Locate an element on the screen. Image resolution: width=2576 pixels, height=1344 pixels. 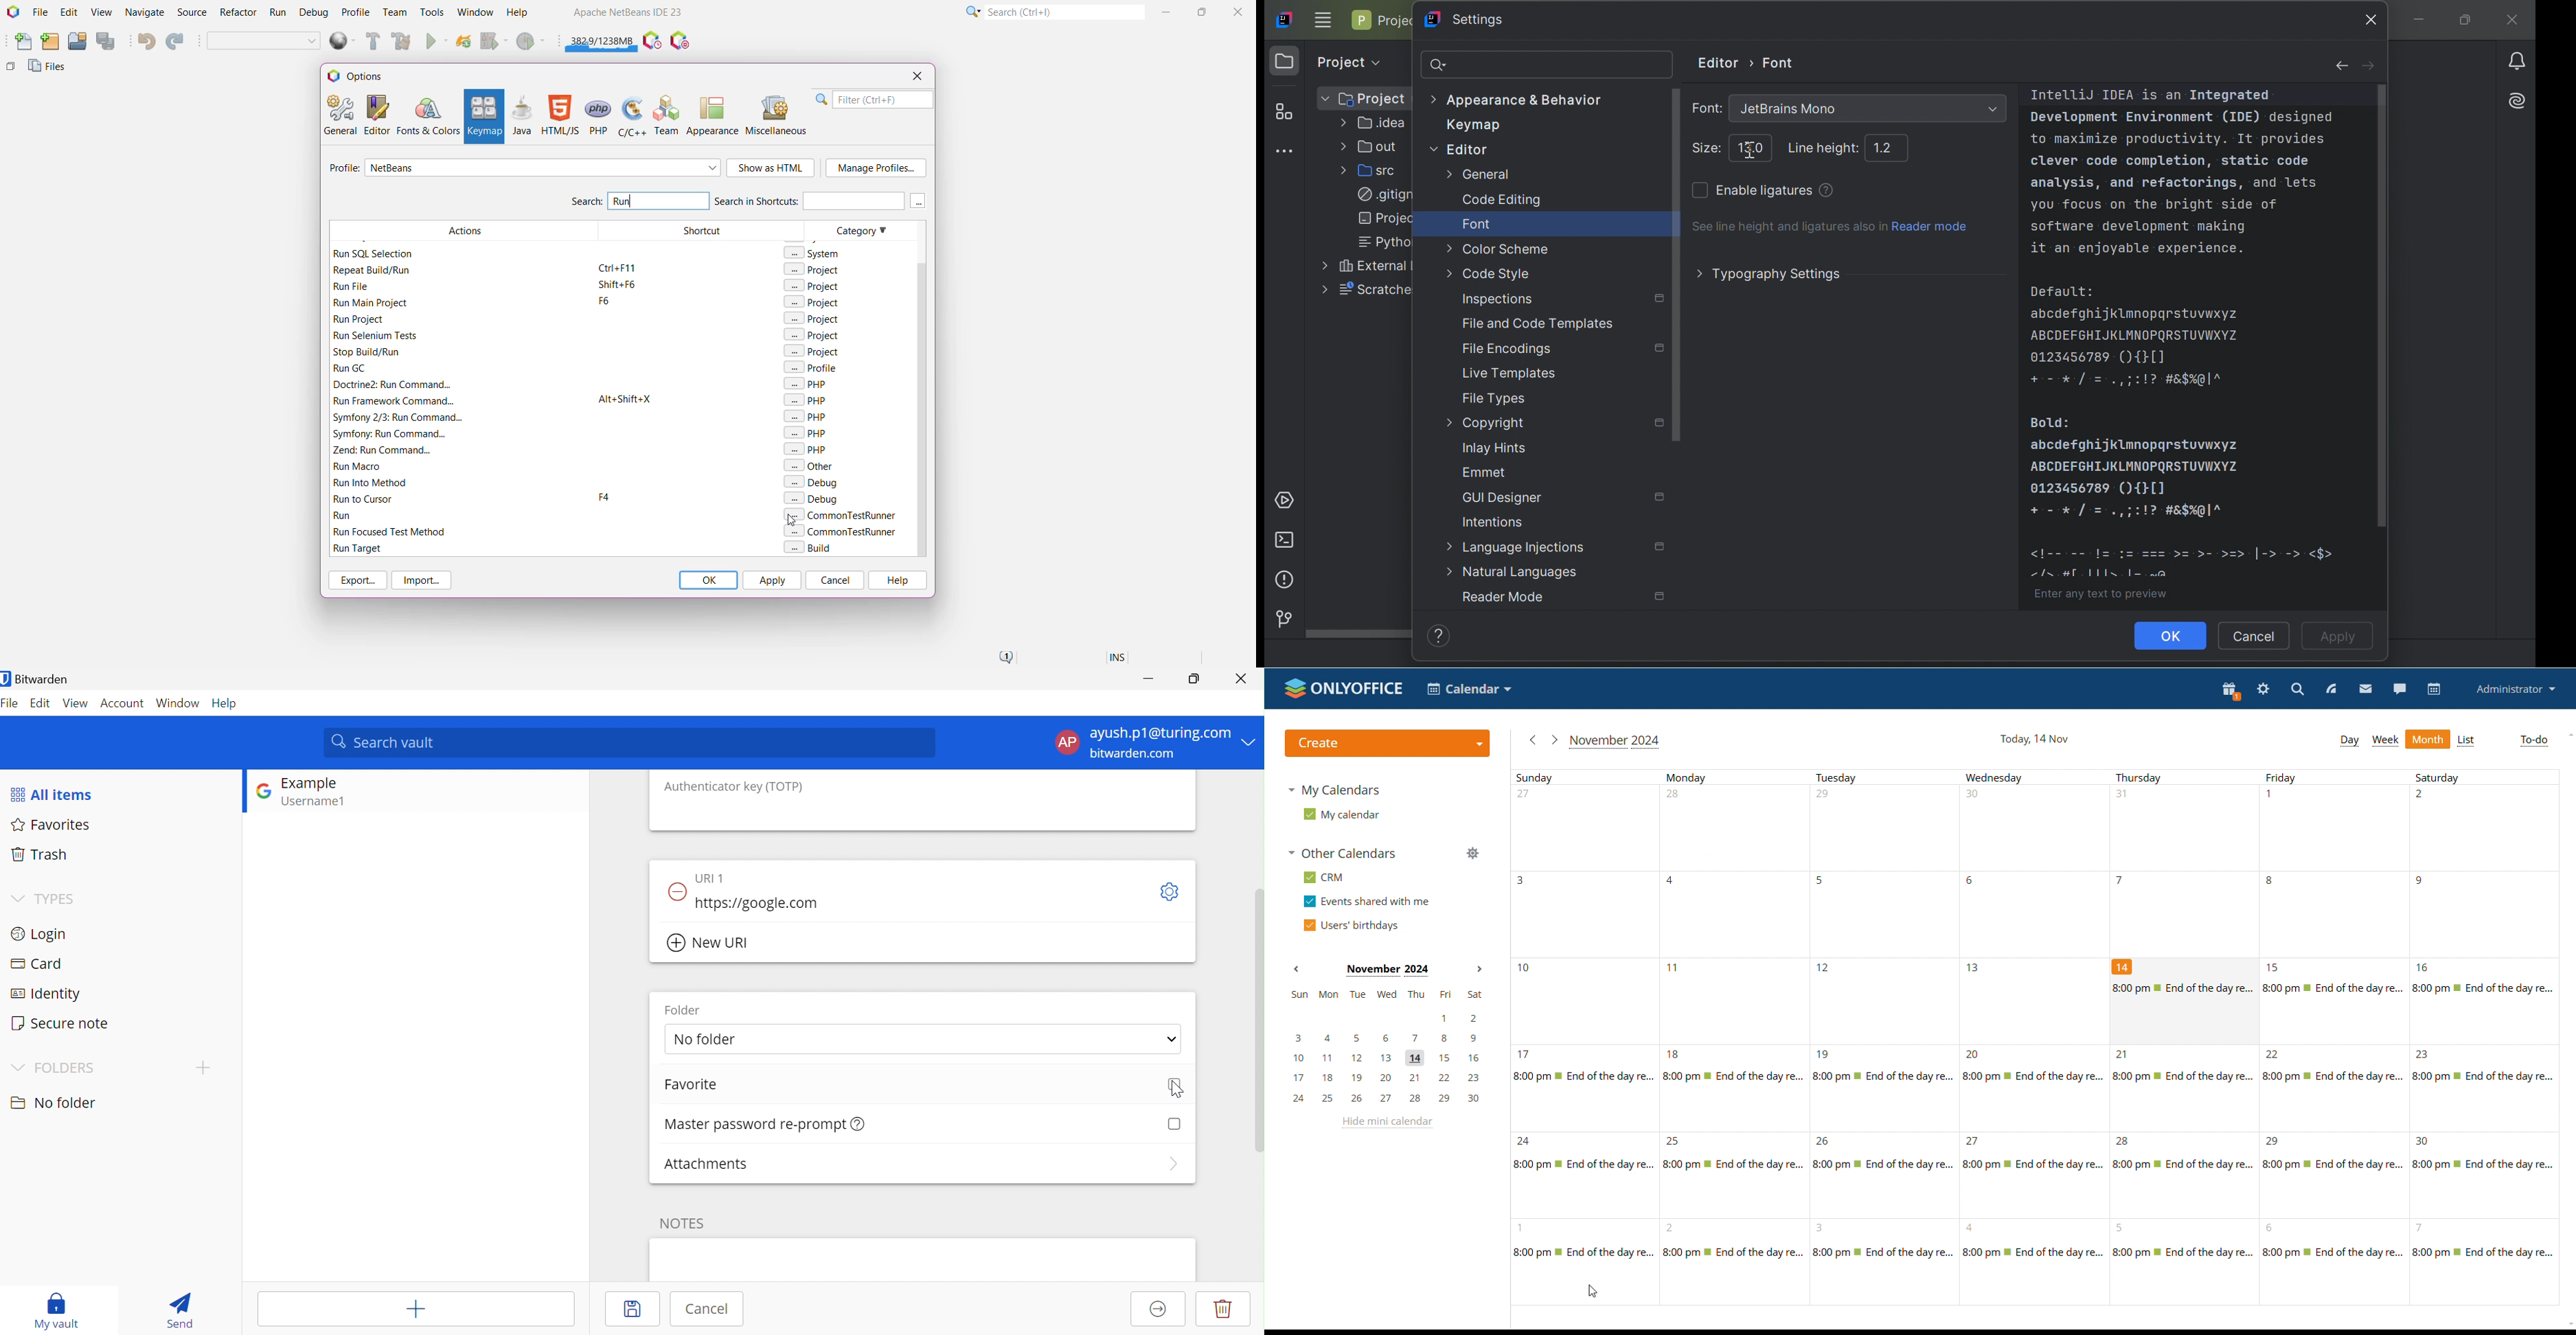
chat is located at coordinates (2400, 689).